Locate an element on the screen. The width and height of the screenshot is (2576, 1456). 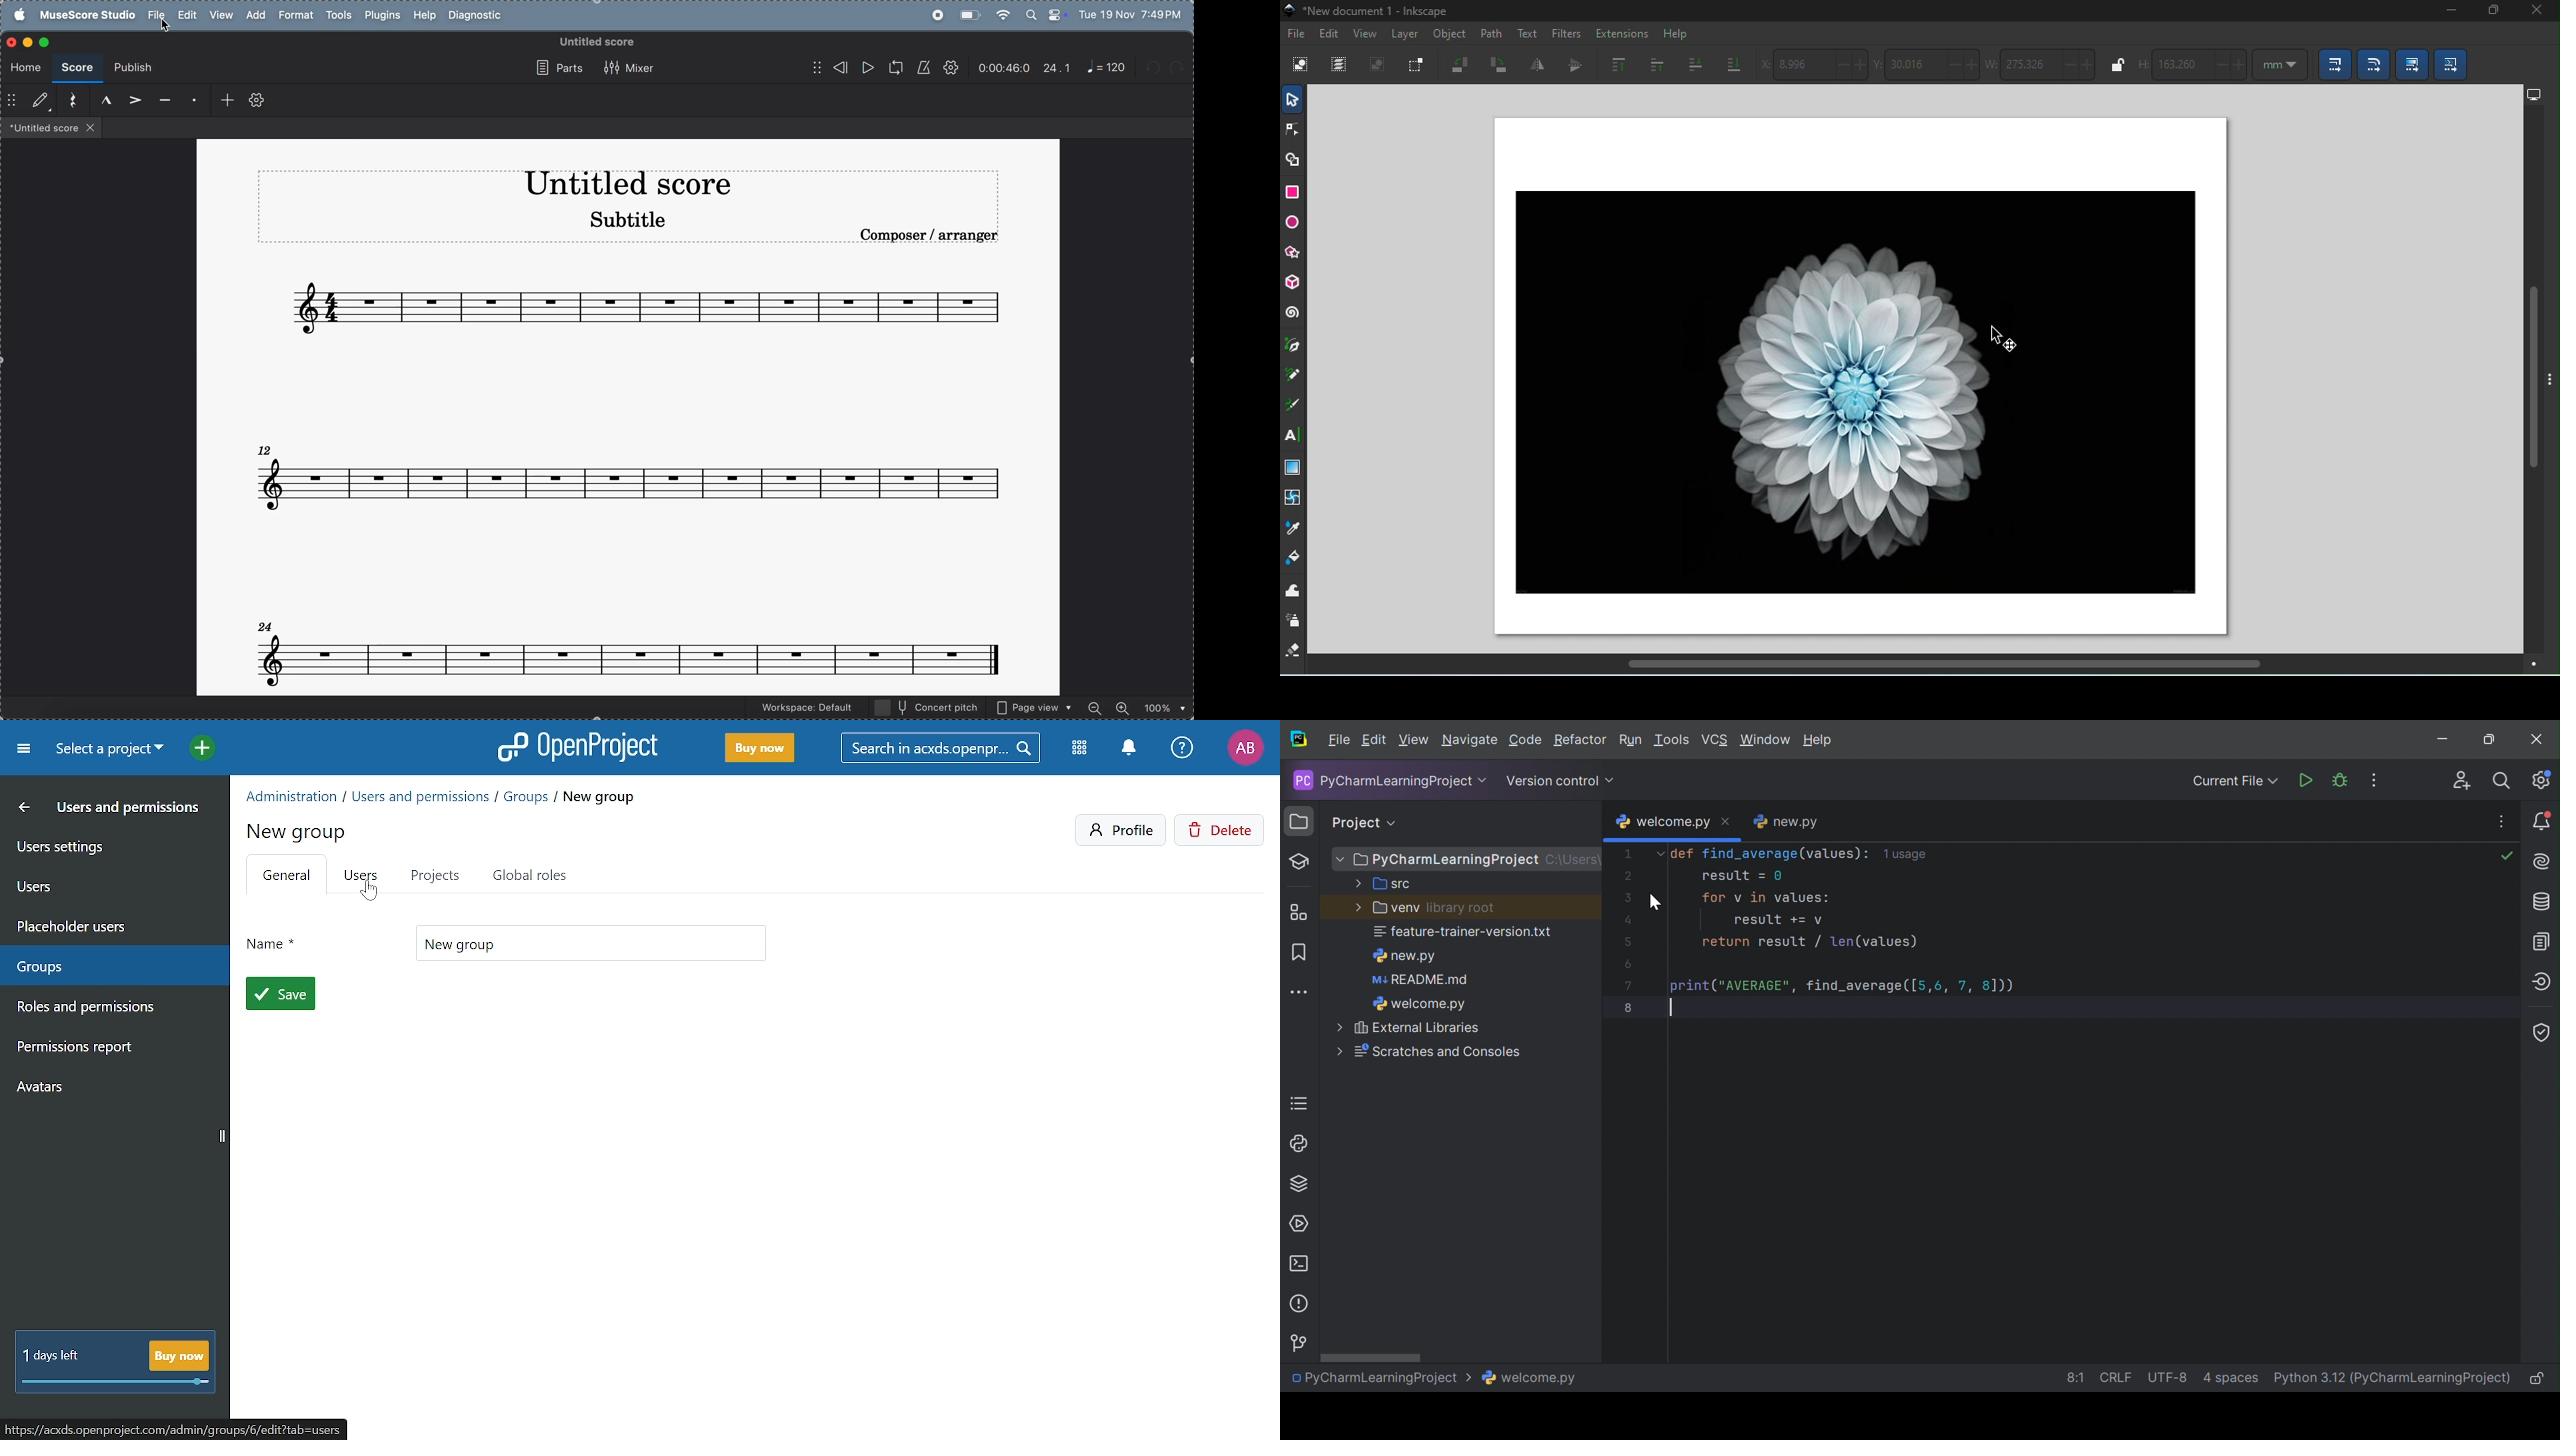
notes is located at coordinates (651, 306).